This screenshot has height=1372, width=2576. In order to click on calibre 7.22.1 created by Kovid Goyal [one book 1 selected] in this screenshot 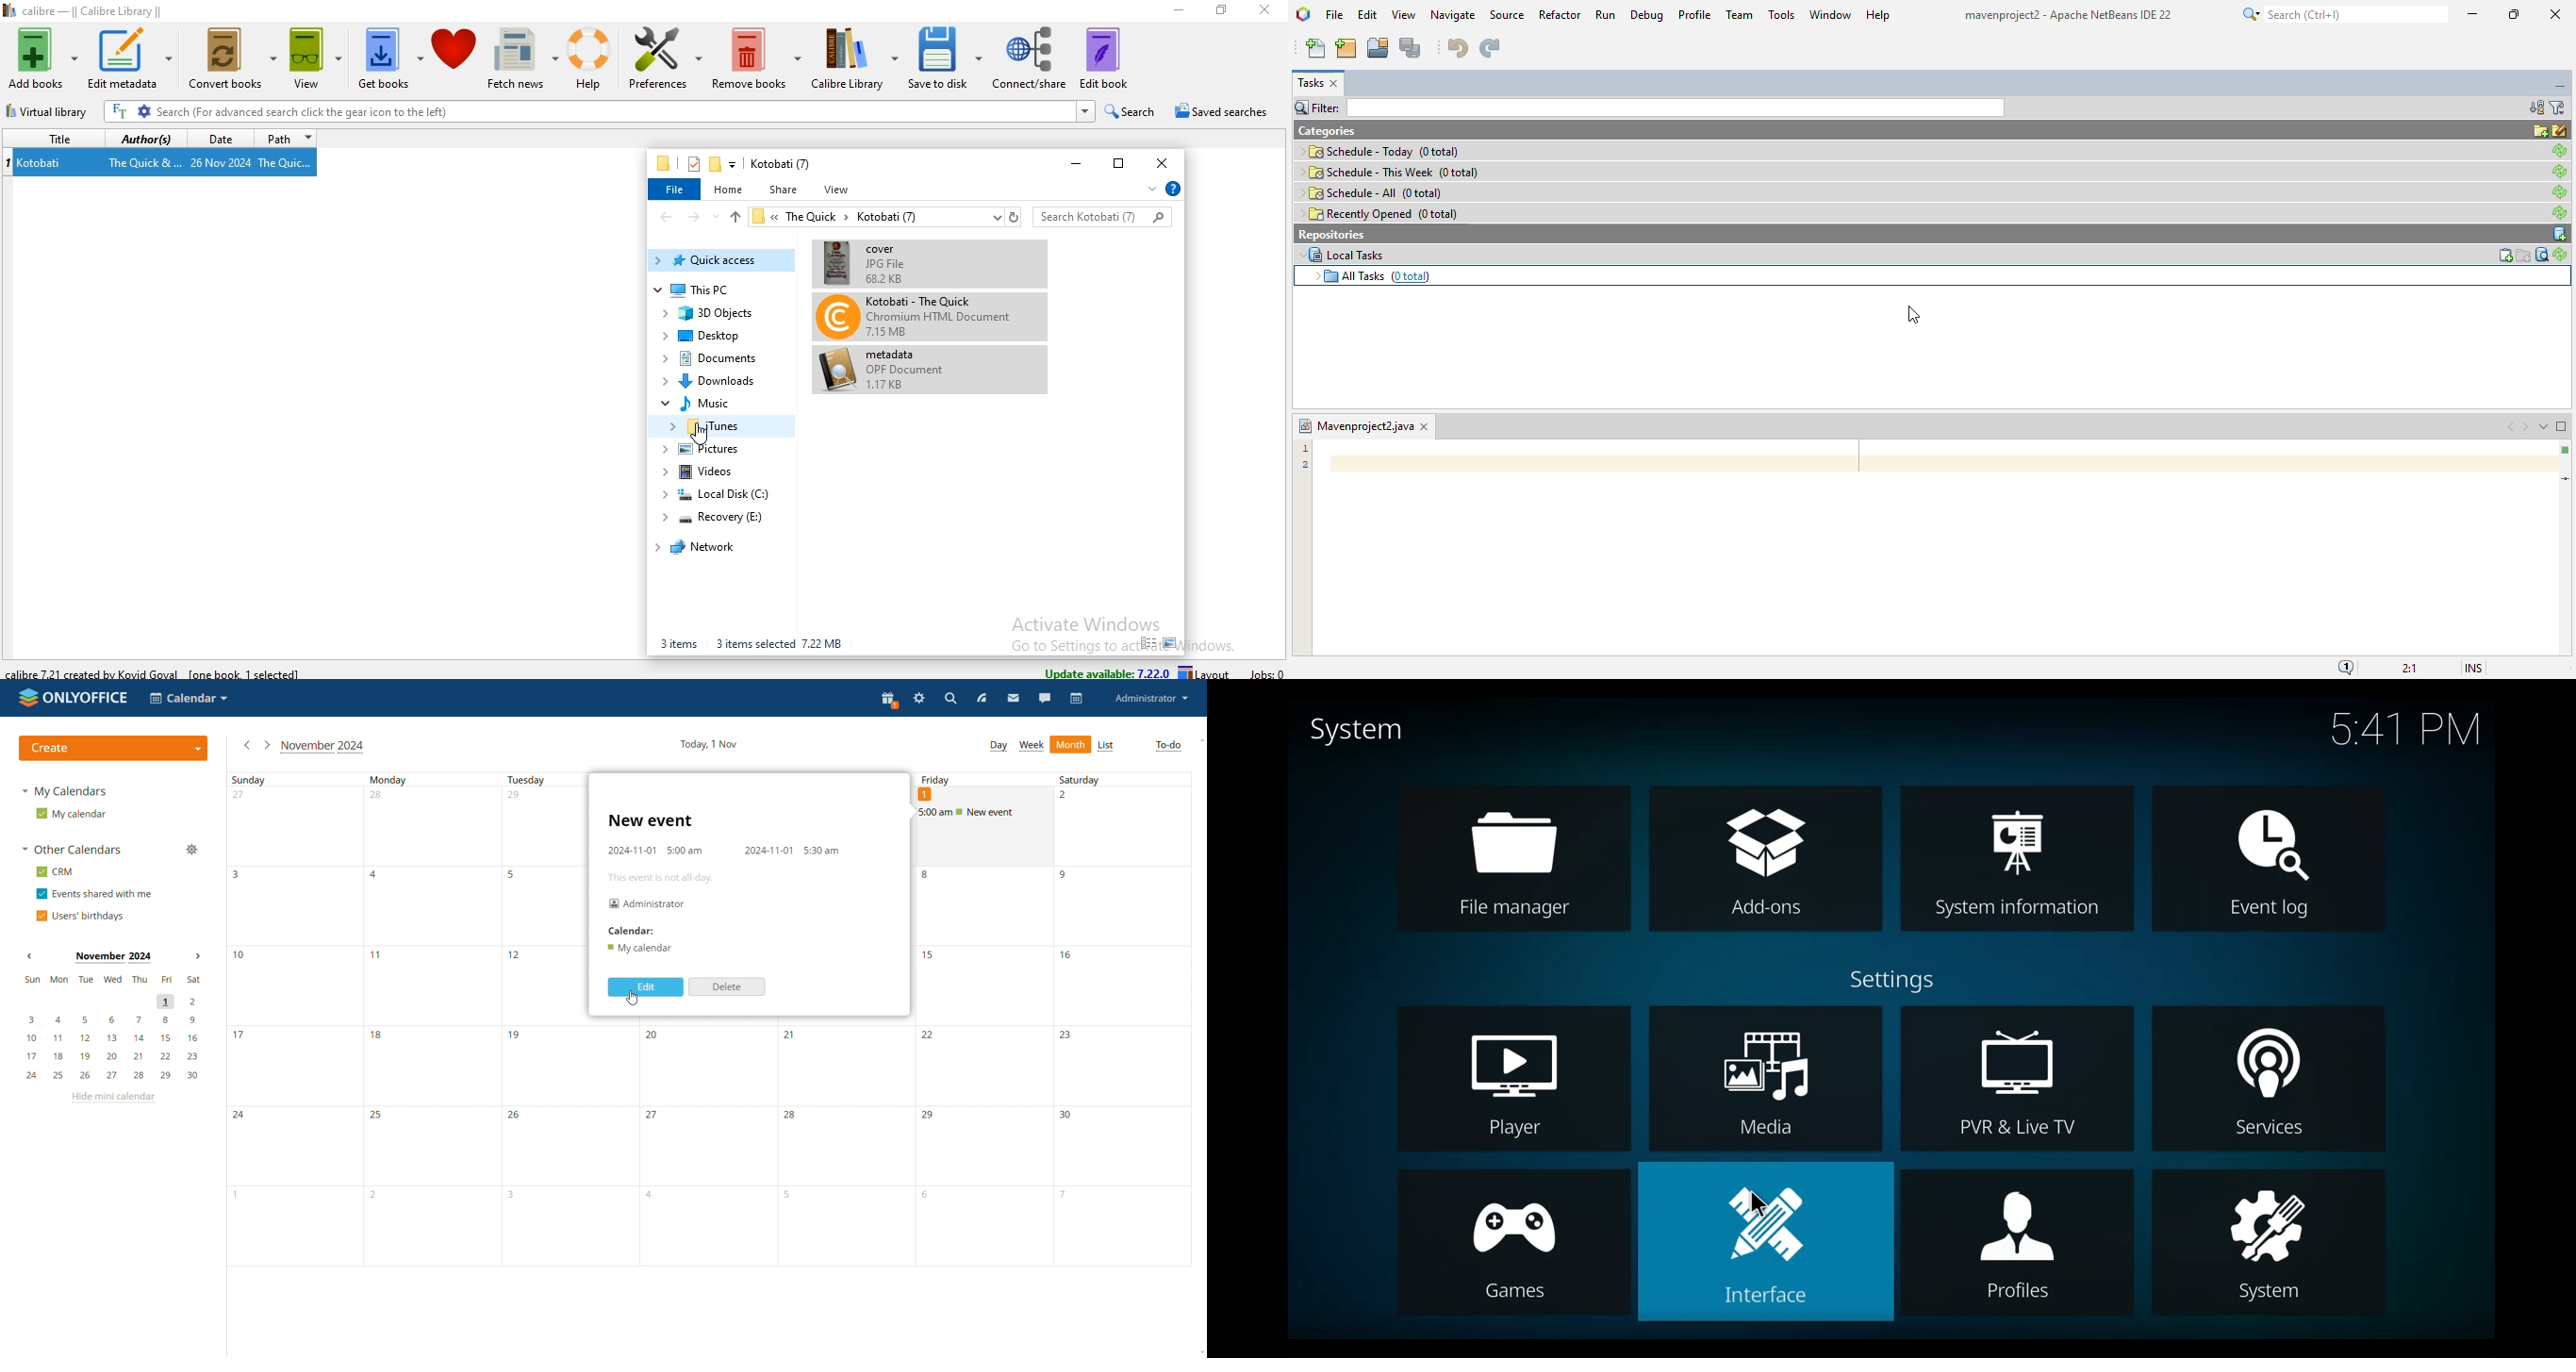, I will do `click(157, 671)`.